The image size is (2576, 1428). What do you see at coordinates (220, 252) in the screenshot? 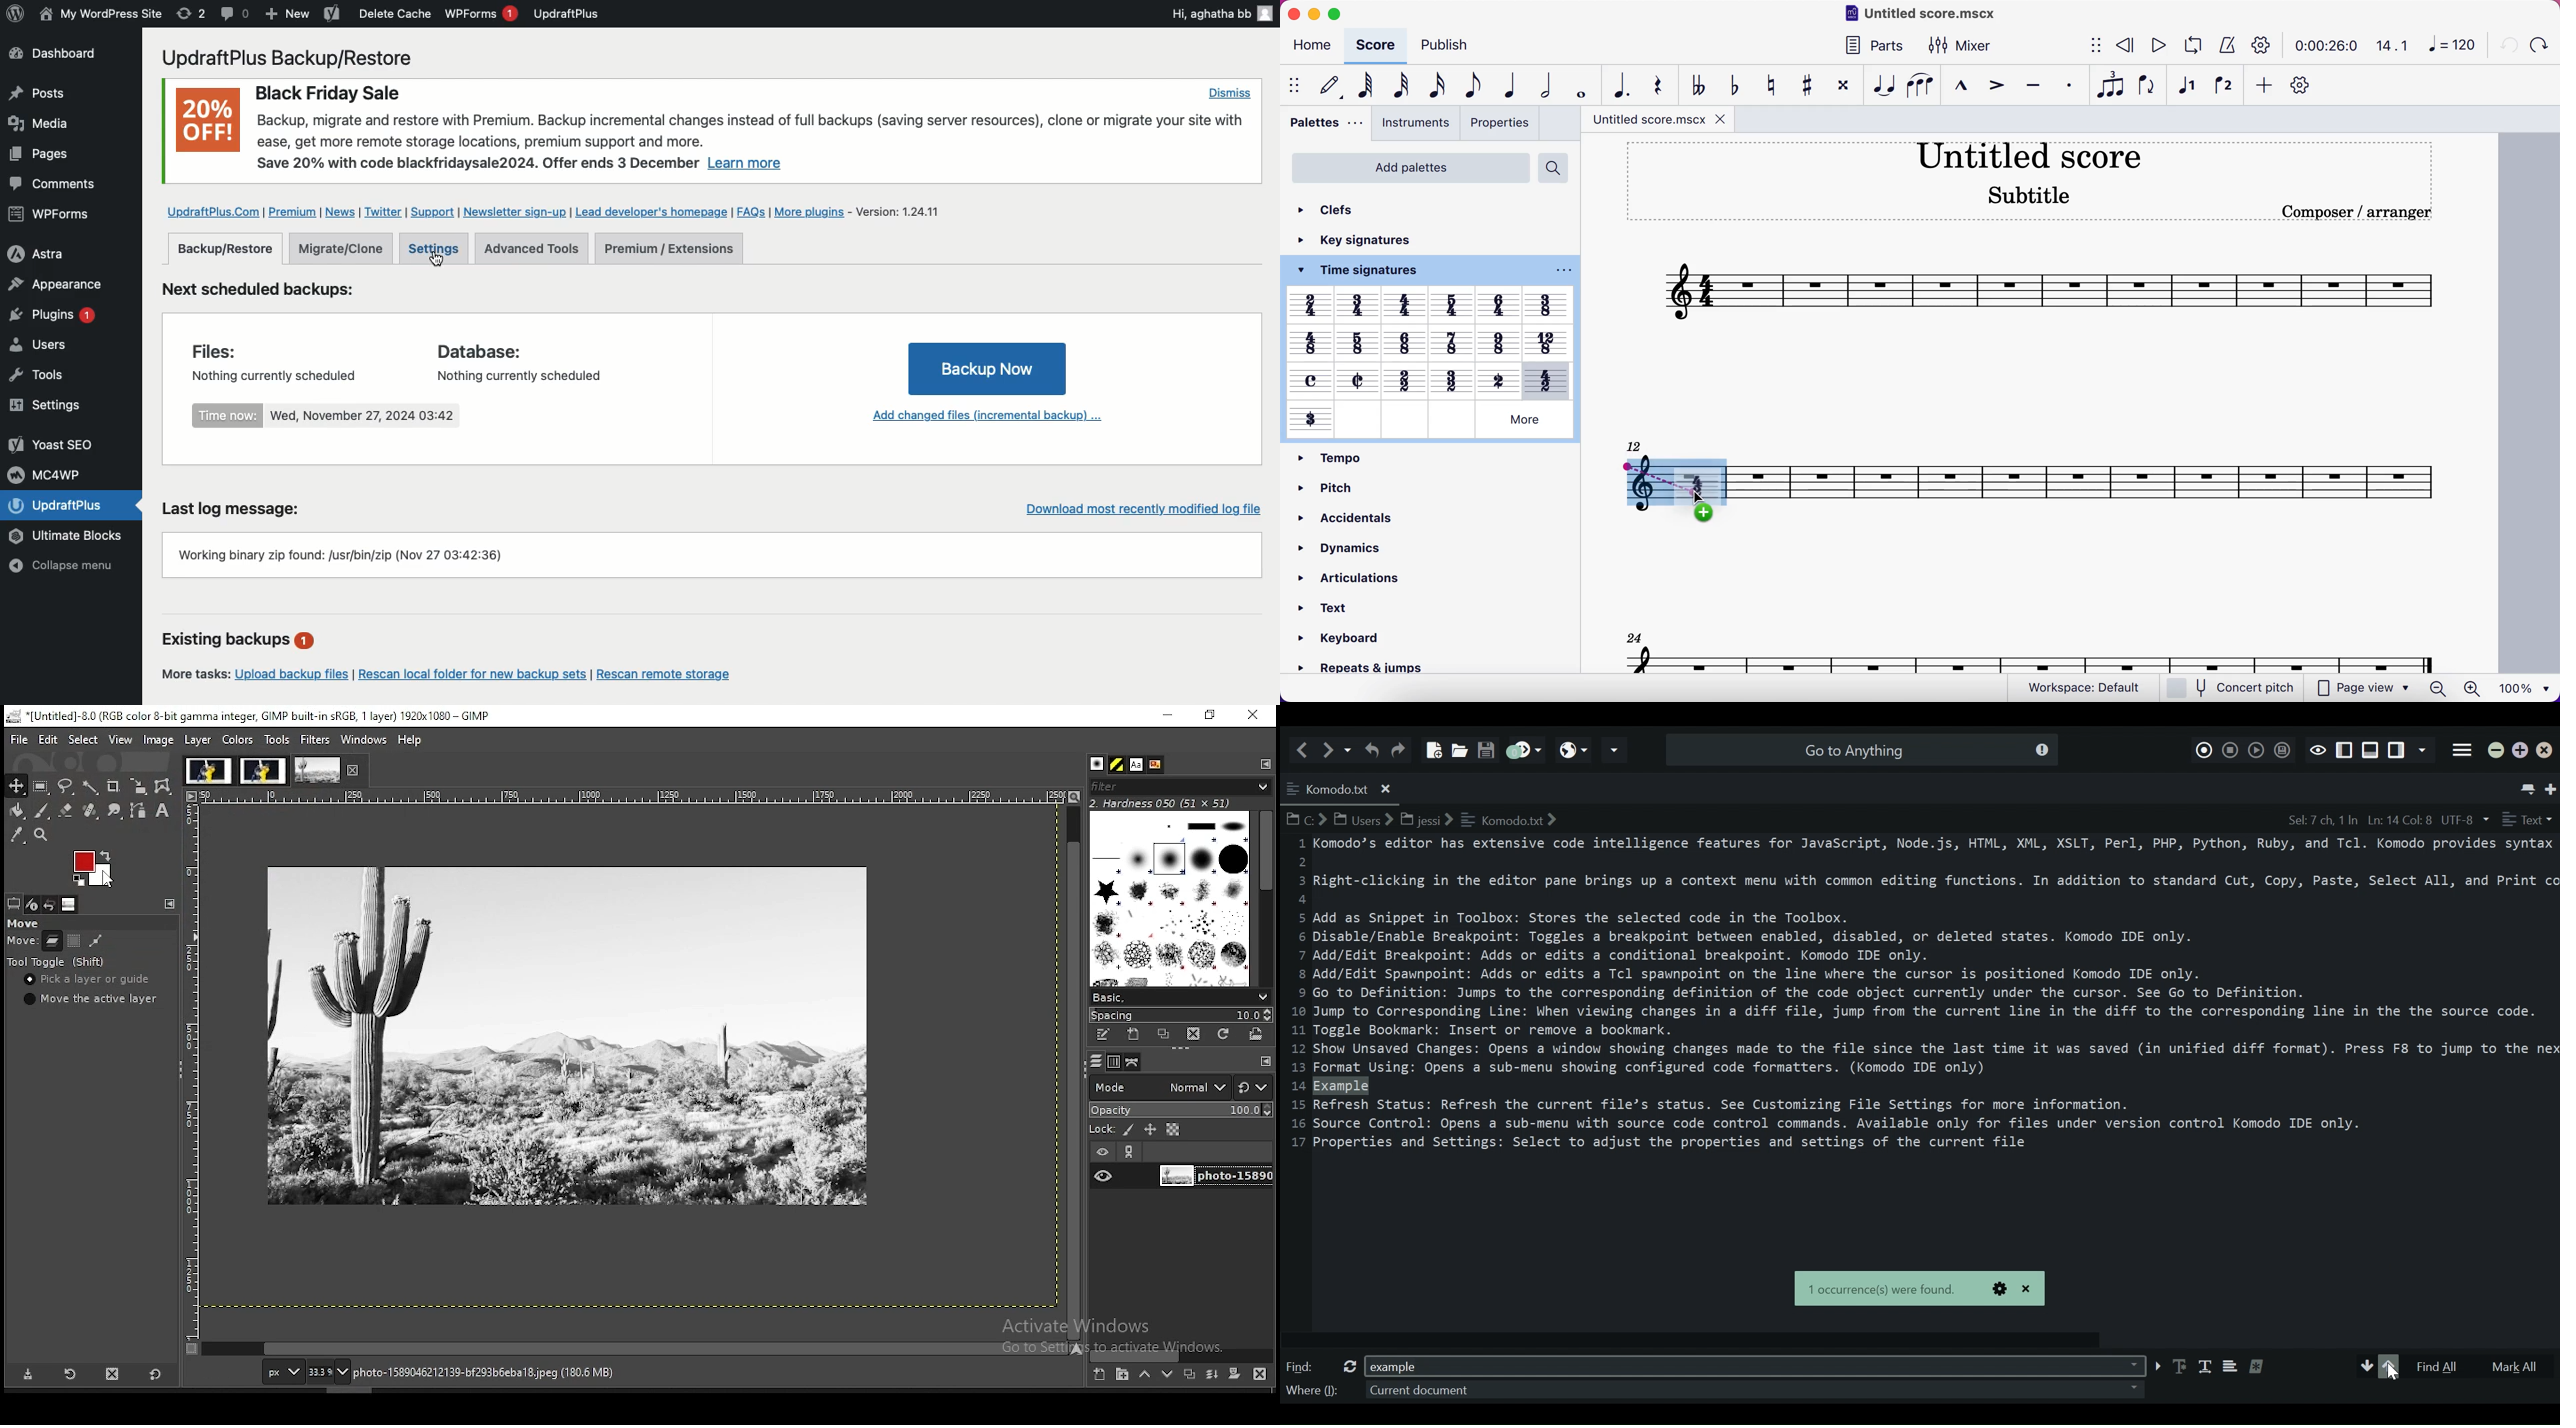
I see `Backup restore` at bounding box center [220, 252].